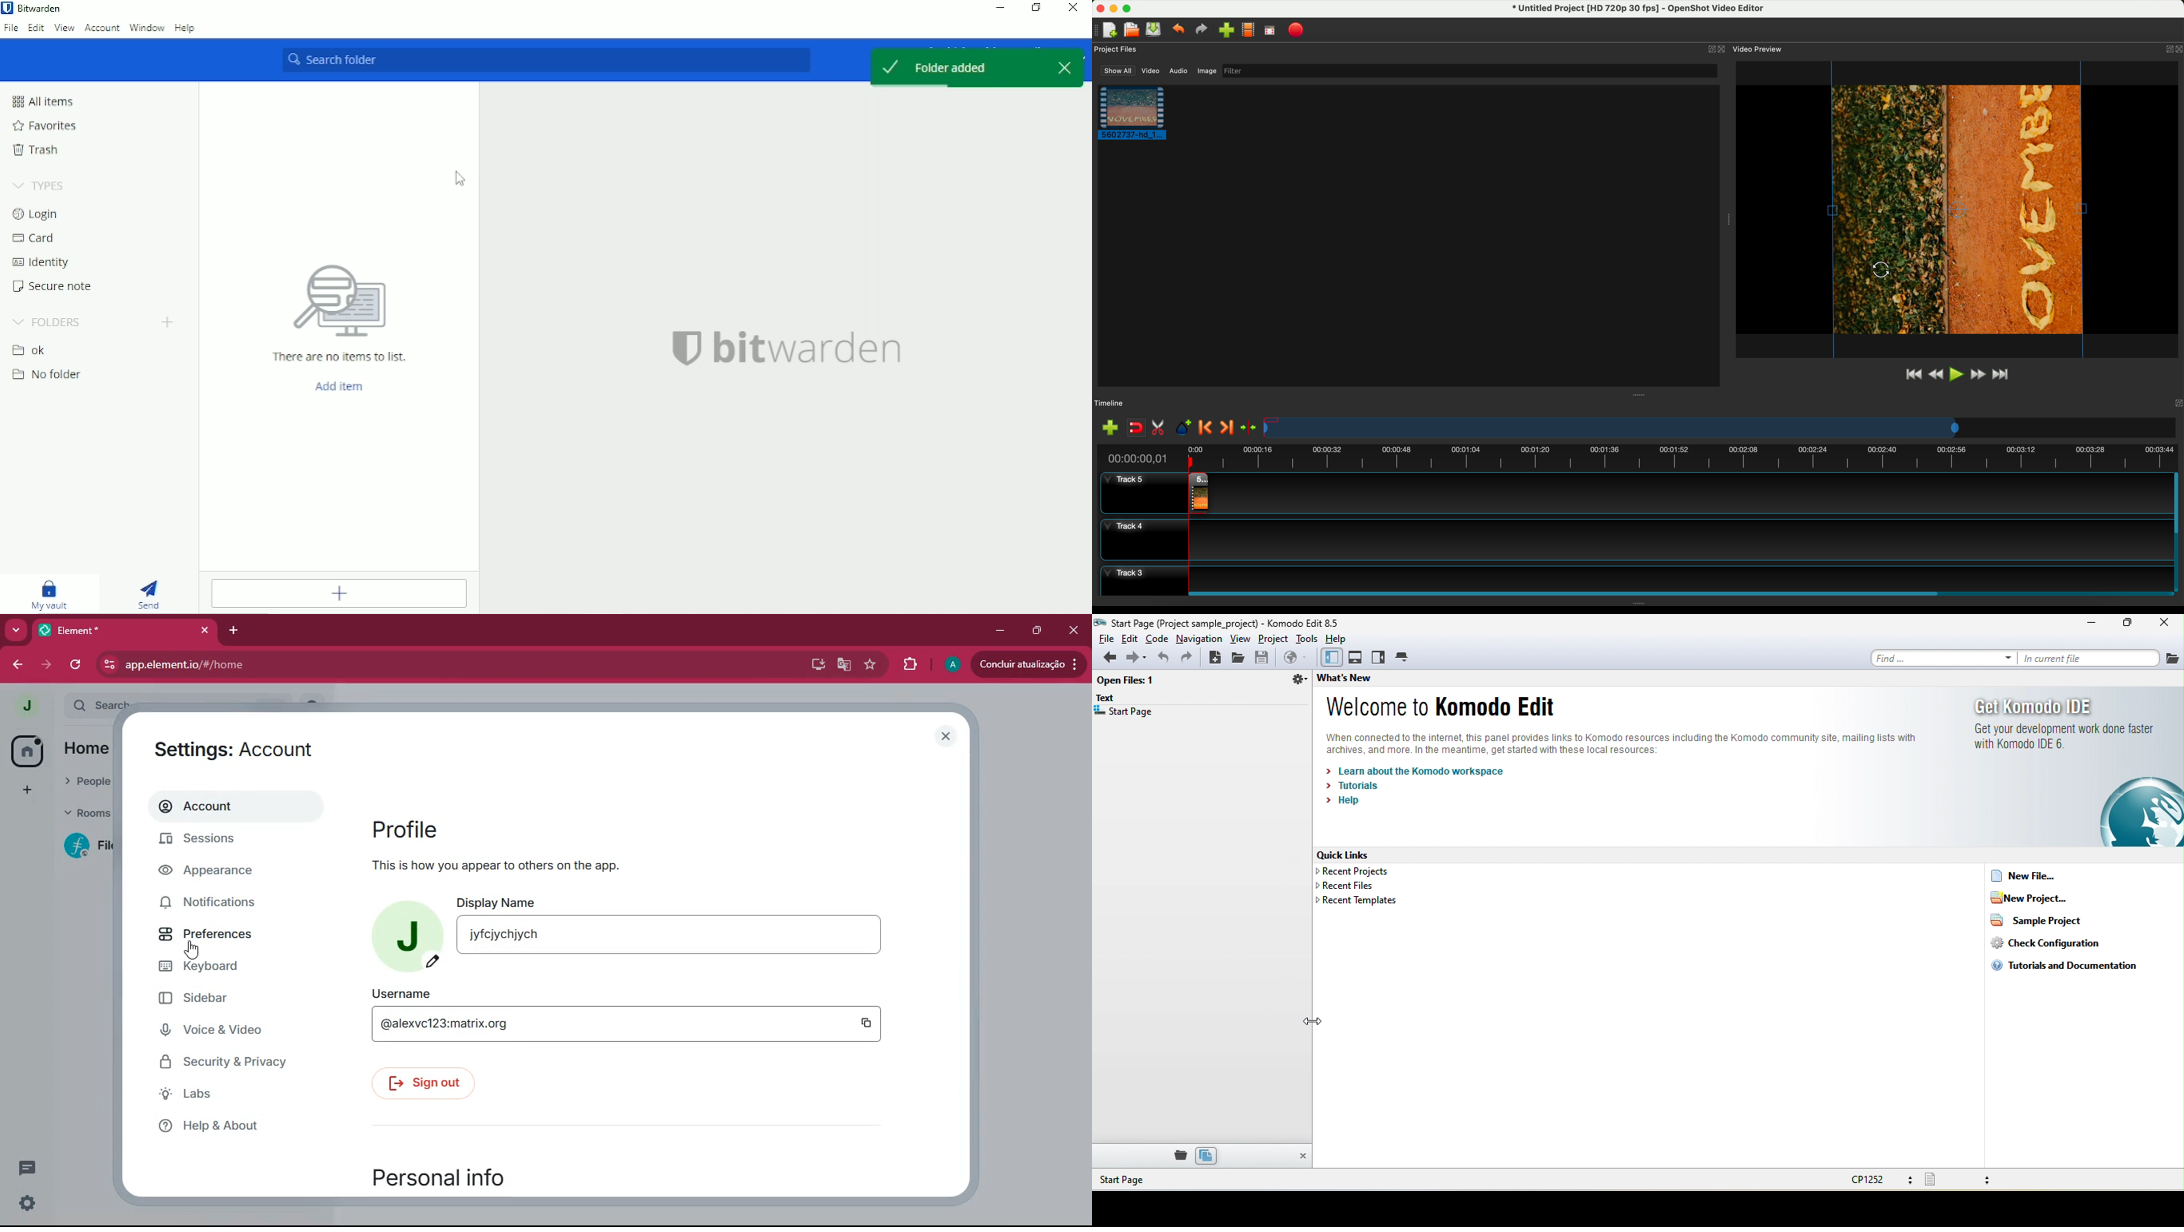 The image size is (2184, 1232). What do you see at coordinates (1110, 404) in the screenshot?
I see `timeline` at bounding box center [1110, 404].